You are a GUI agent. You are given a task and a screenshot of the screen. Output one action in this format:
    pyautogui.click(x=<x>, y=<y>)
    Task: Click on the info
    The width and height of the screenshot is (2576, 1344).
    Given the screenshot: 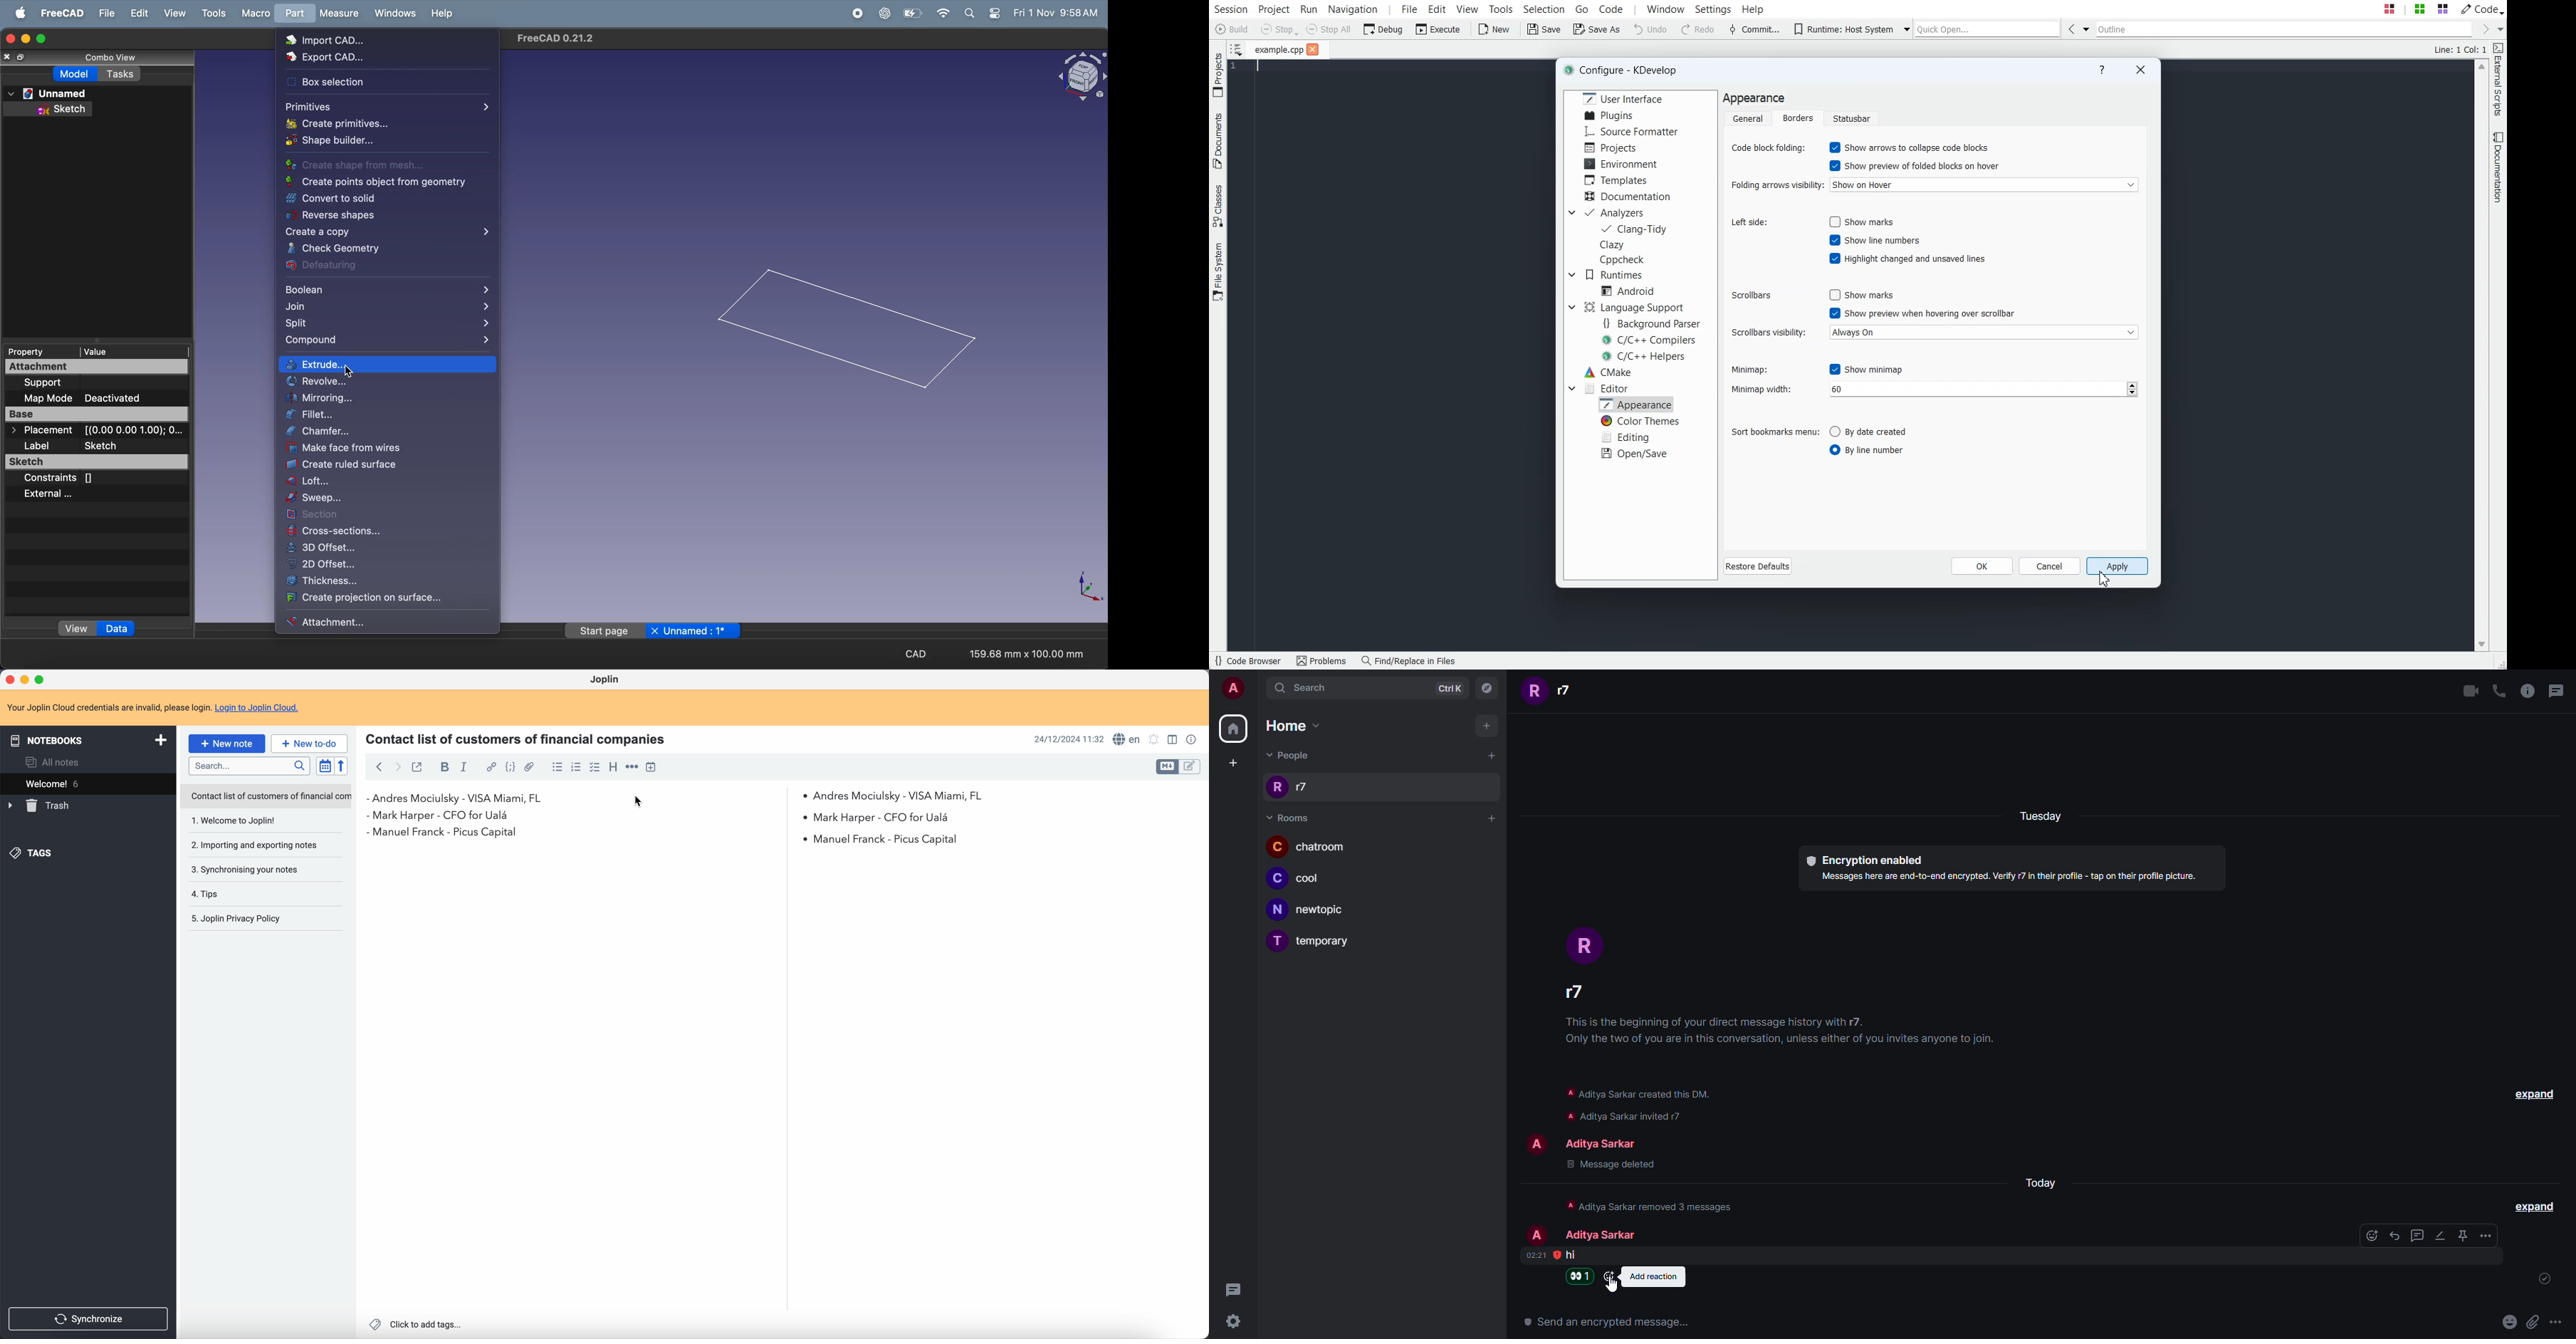 What is the action you would take?
    pyautogui.click(x=1651, y=1115)
    